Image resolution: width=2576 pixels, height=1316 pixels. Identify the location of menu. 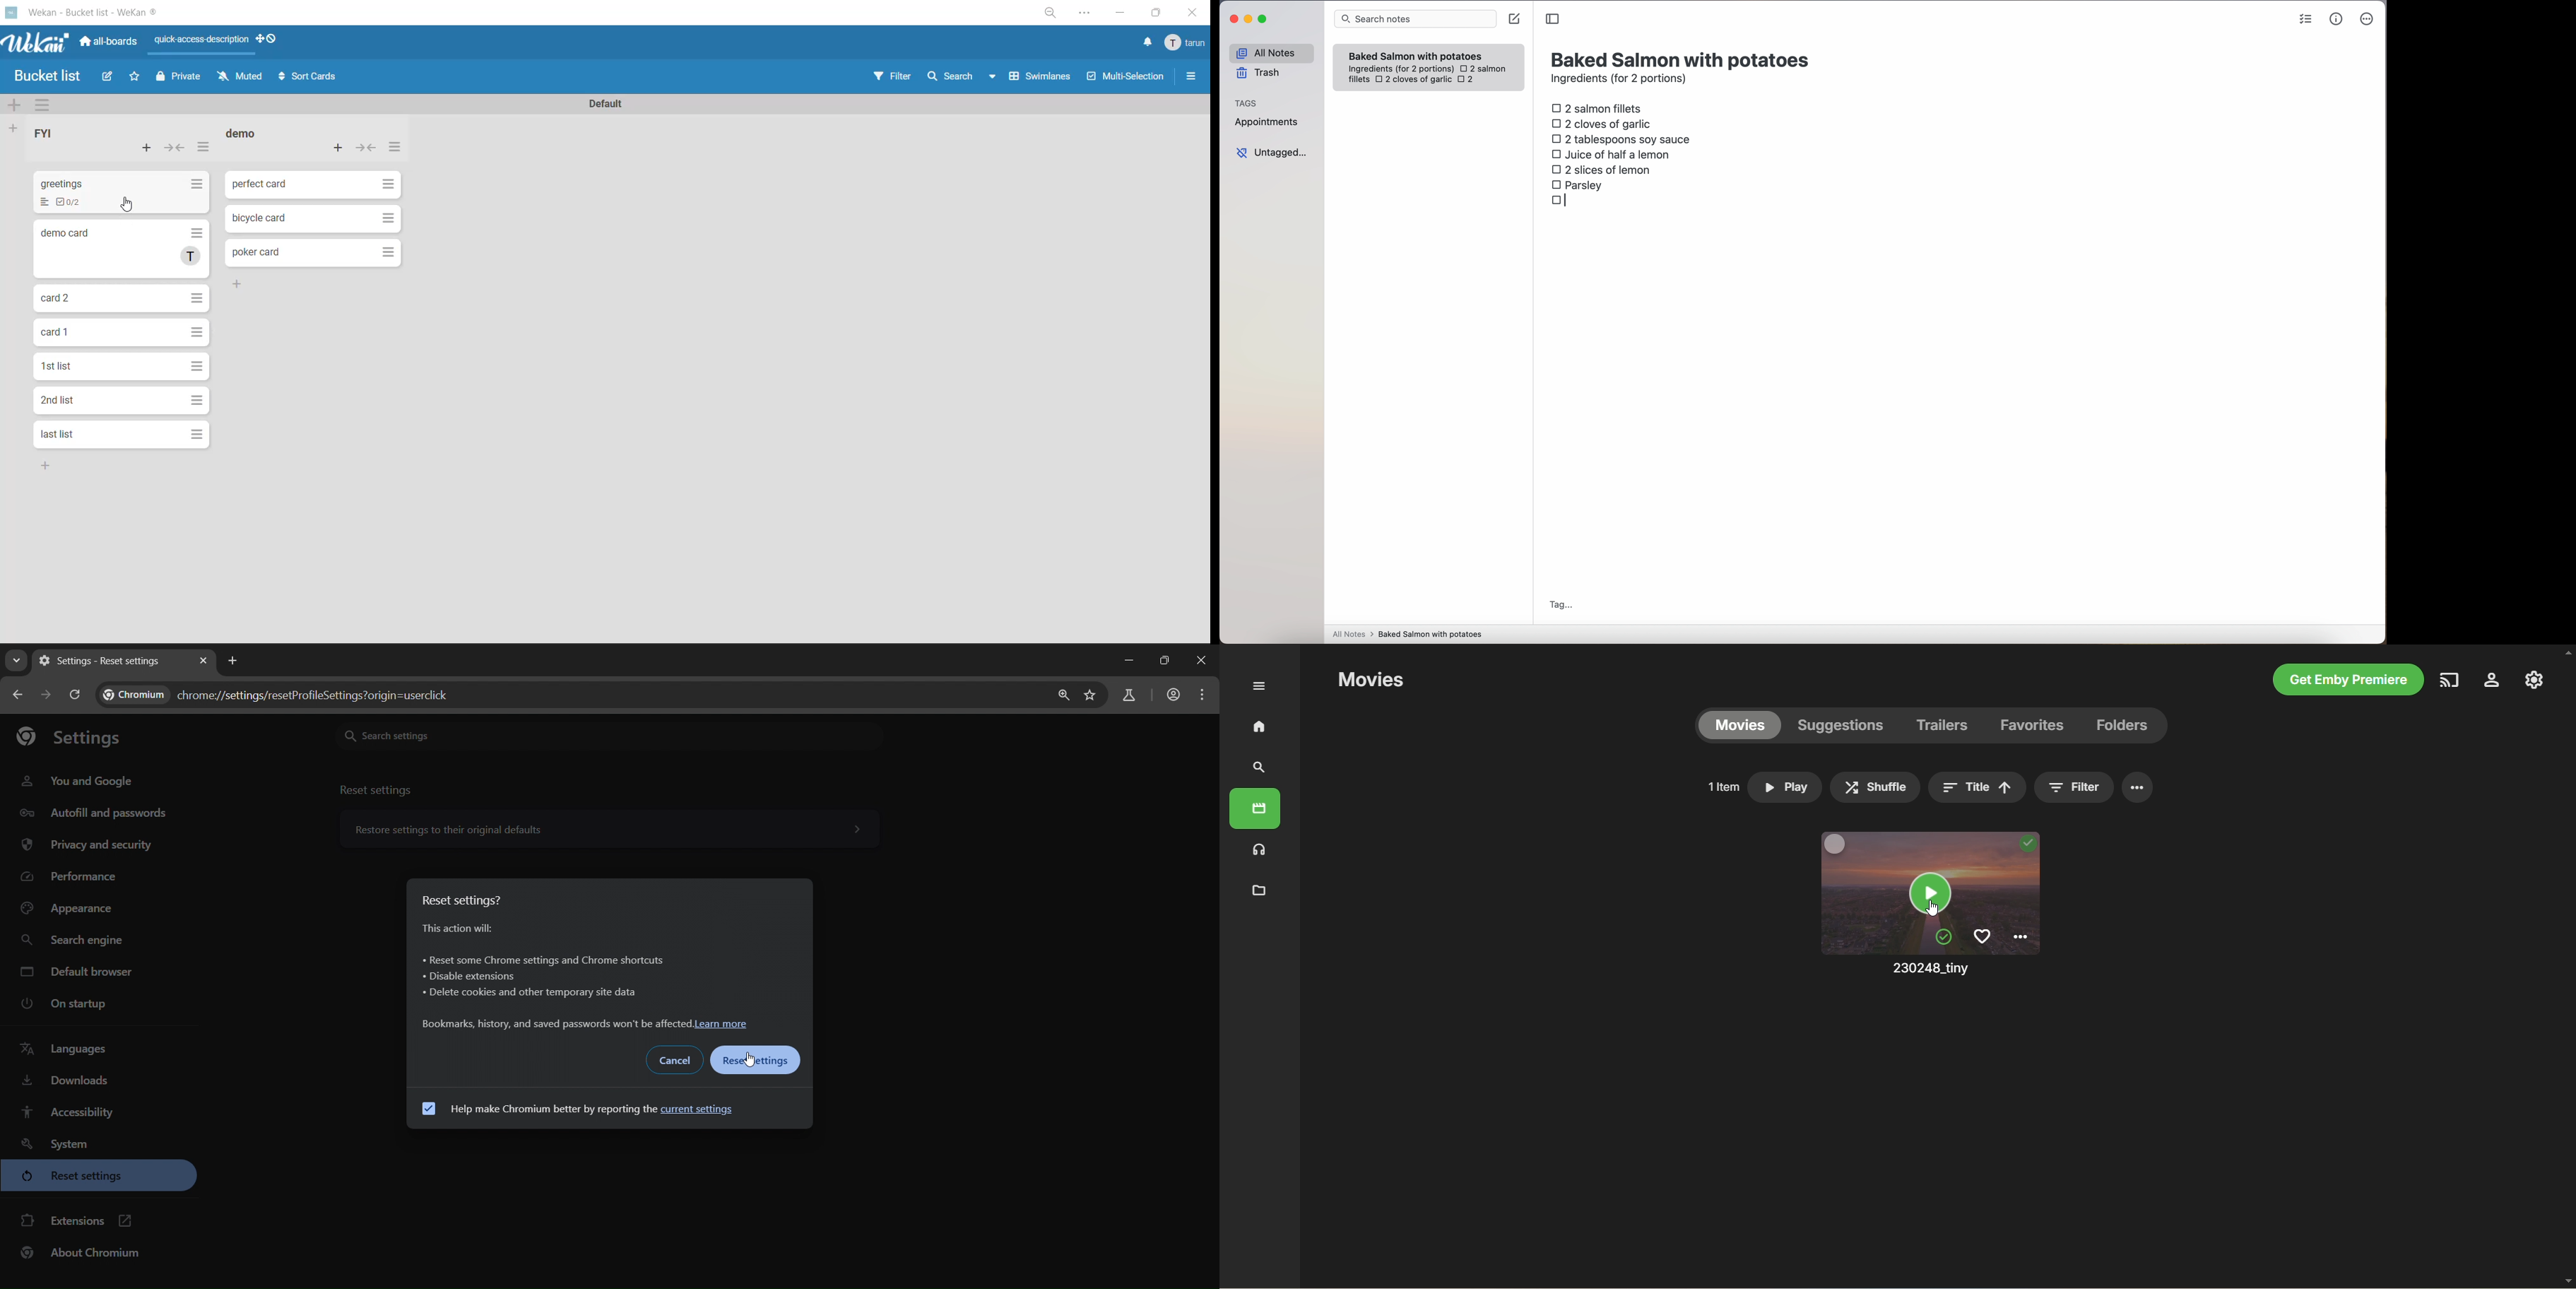
(1187, 42).